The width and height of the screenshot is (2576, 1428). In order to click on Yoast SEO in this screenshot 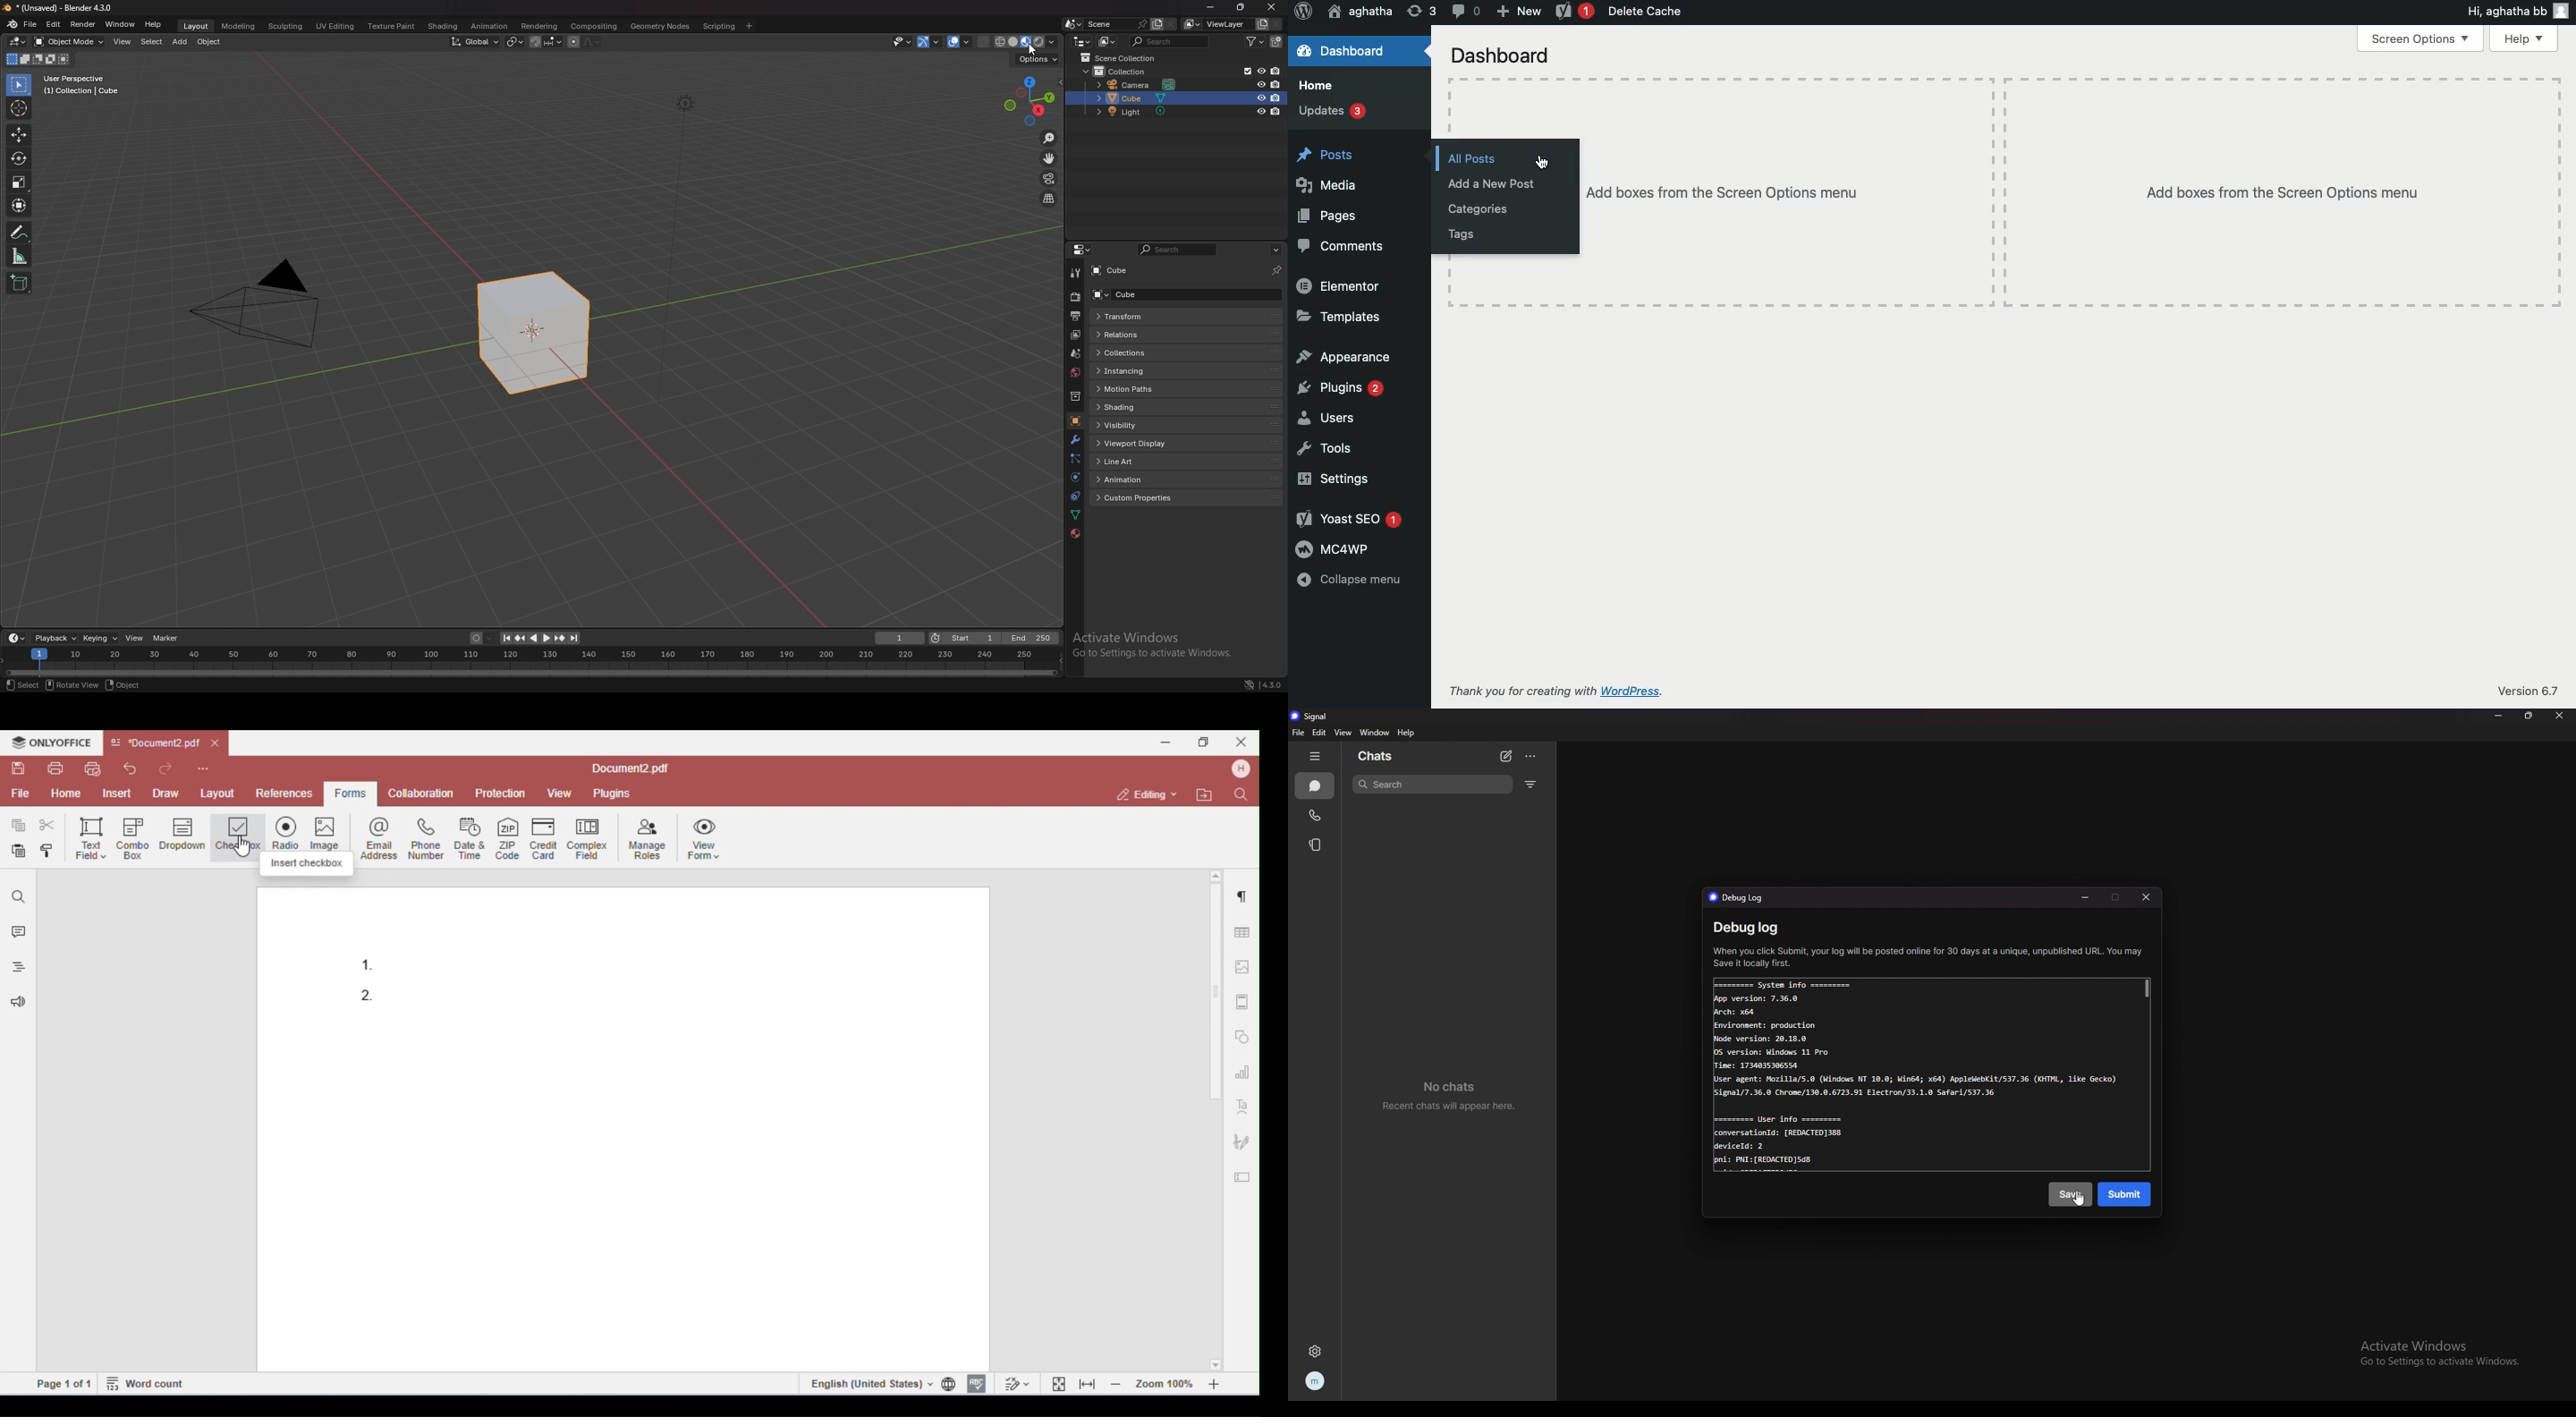, I will do `click(1350, 520)`.